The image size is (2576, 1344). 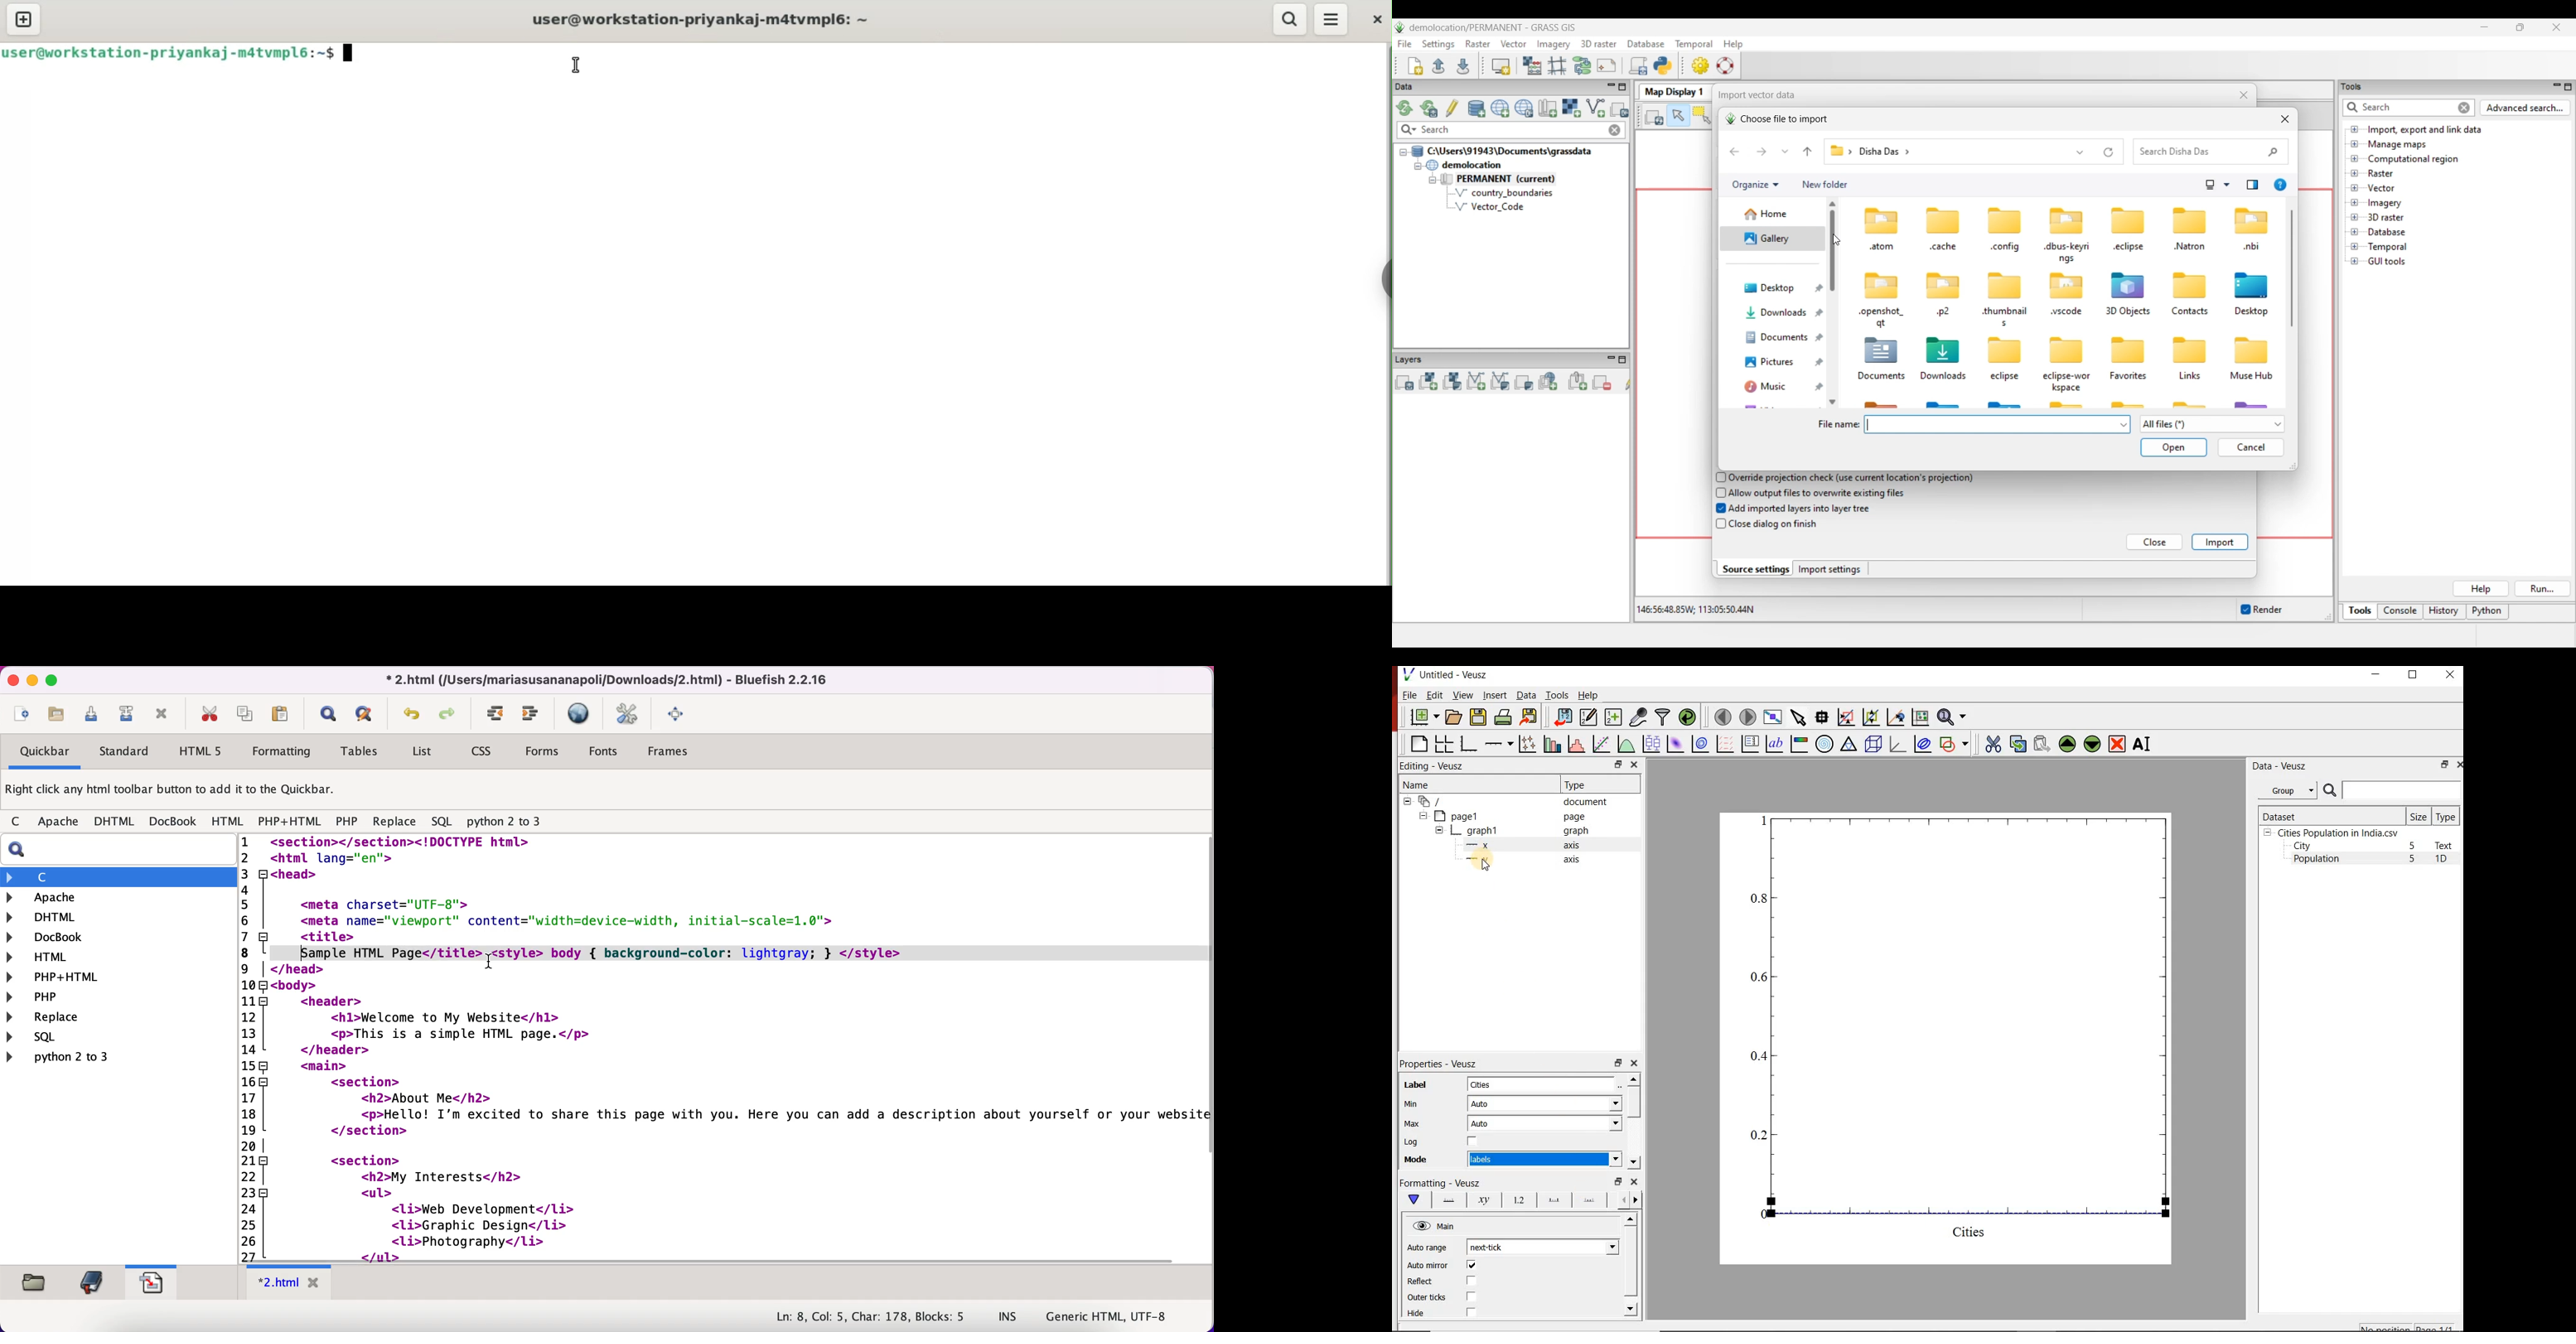 I want to click on numeric, so click(x=1544, y=1159).